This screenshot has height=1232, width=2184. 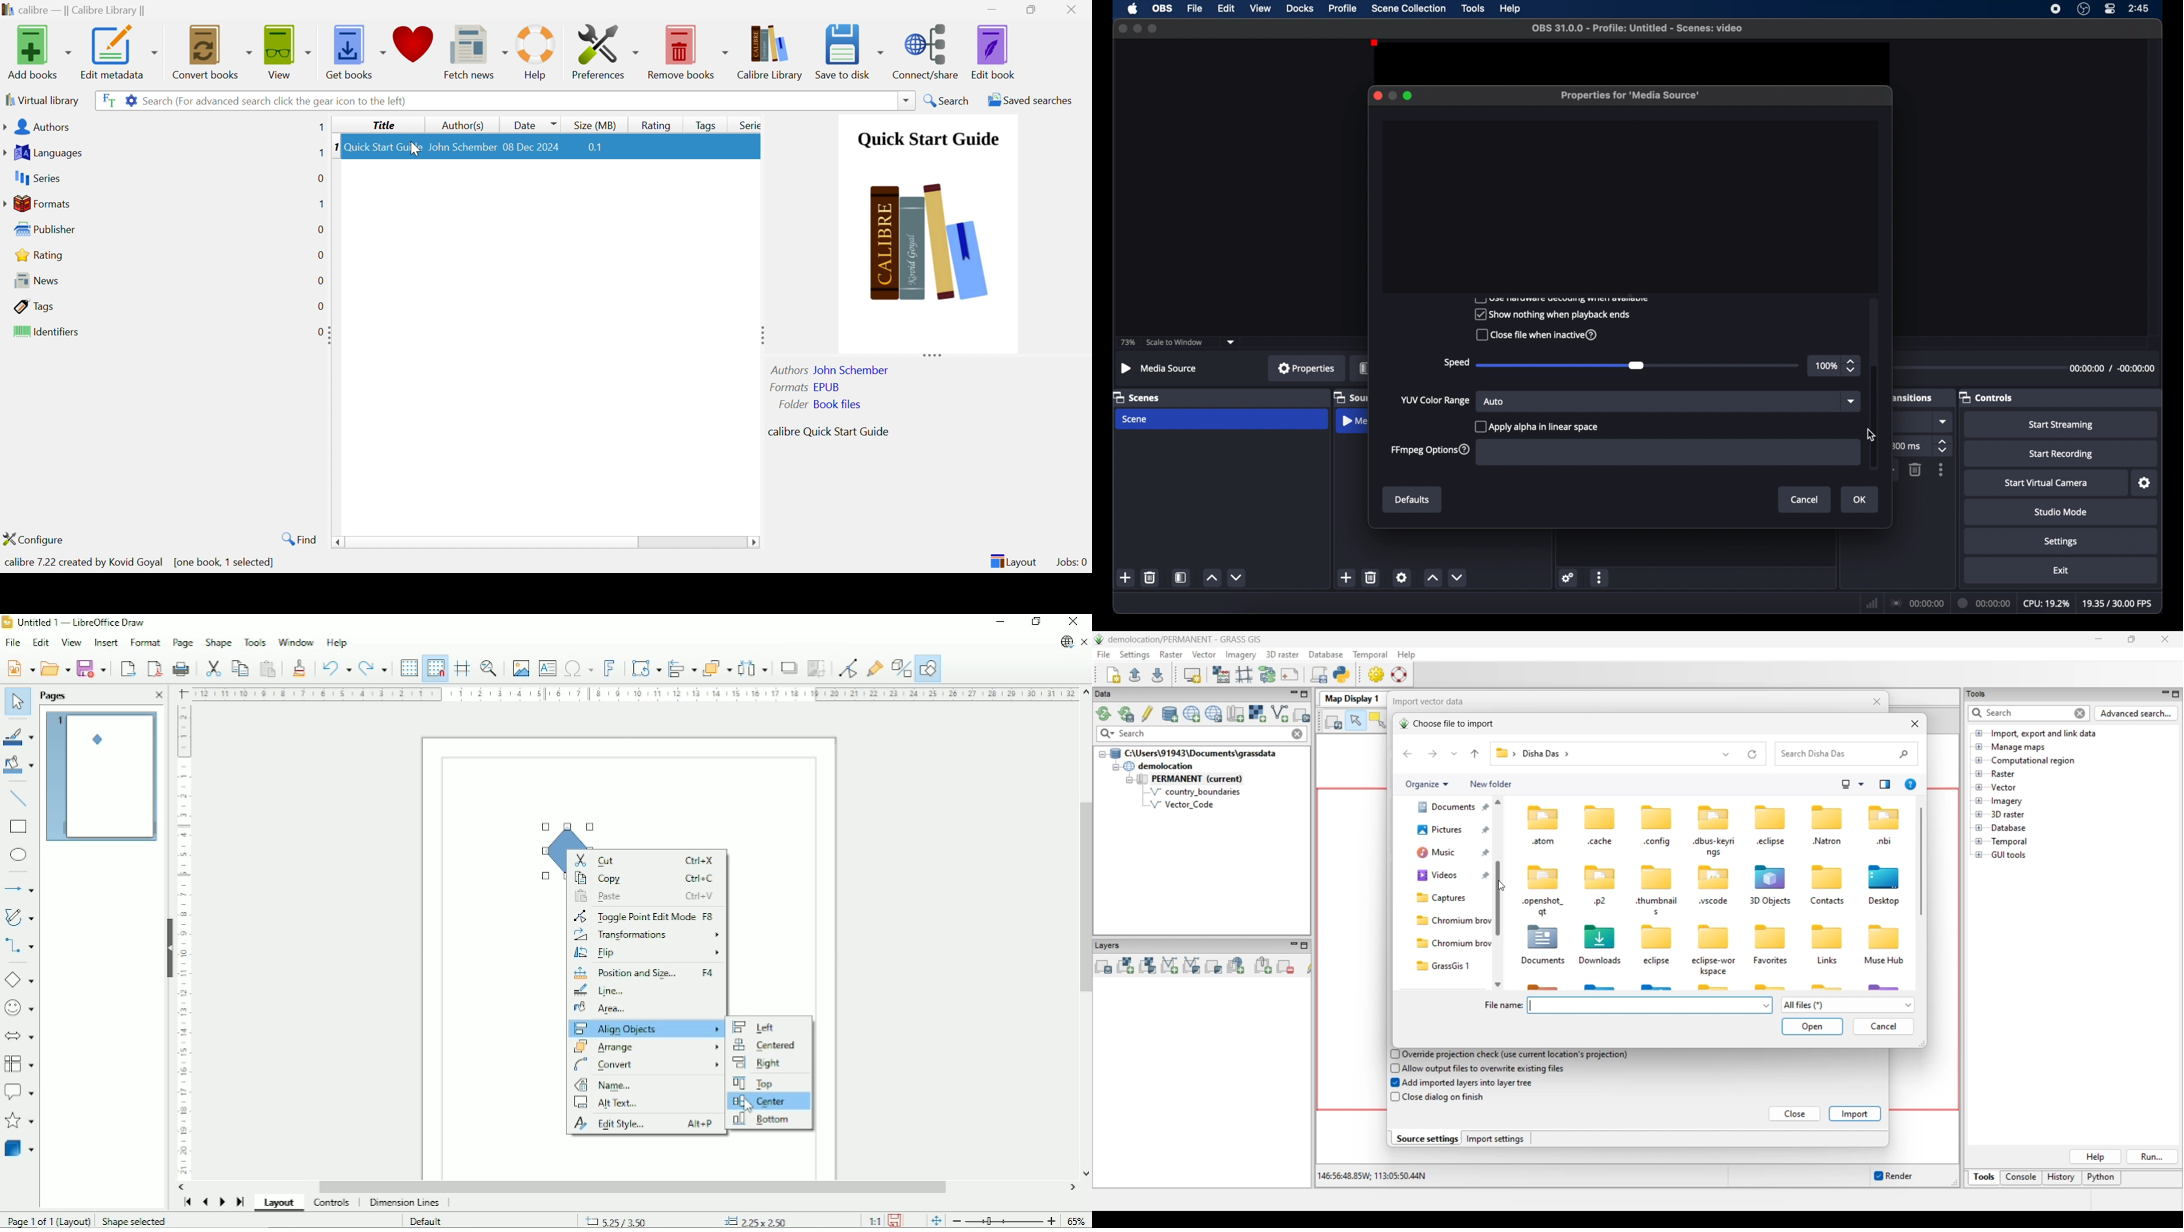 What do you see at coordinates (427, 1221) in the screenshot?
I see `Default` at bounding box center [427, 1221].